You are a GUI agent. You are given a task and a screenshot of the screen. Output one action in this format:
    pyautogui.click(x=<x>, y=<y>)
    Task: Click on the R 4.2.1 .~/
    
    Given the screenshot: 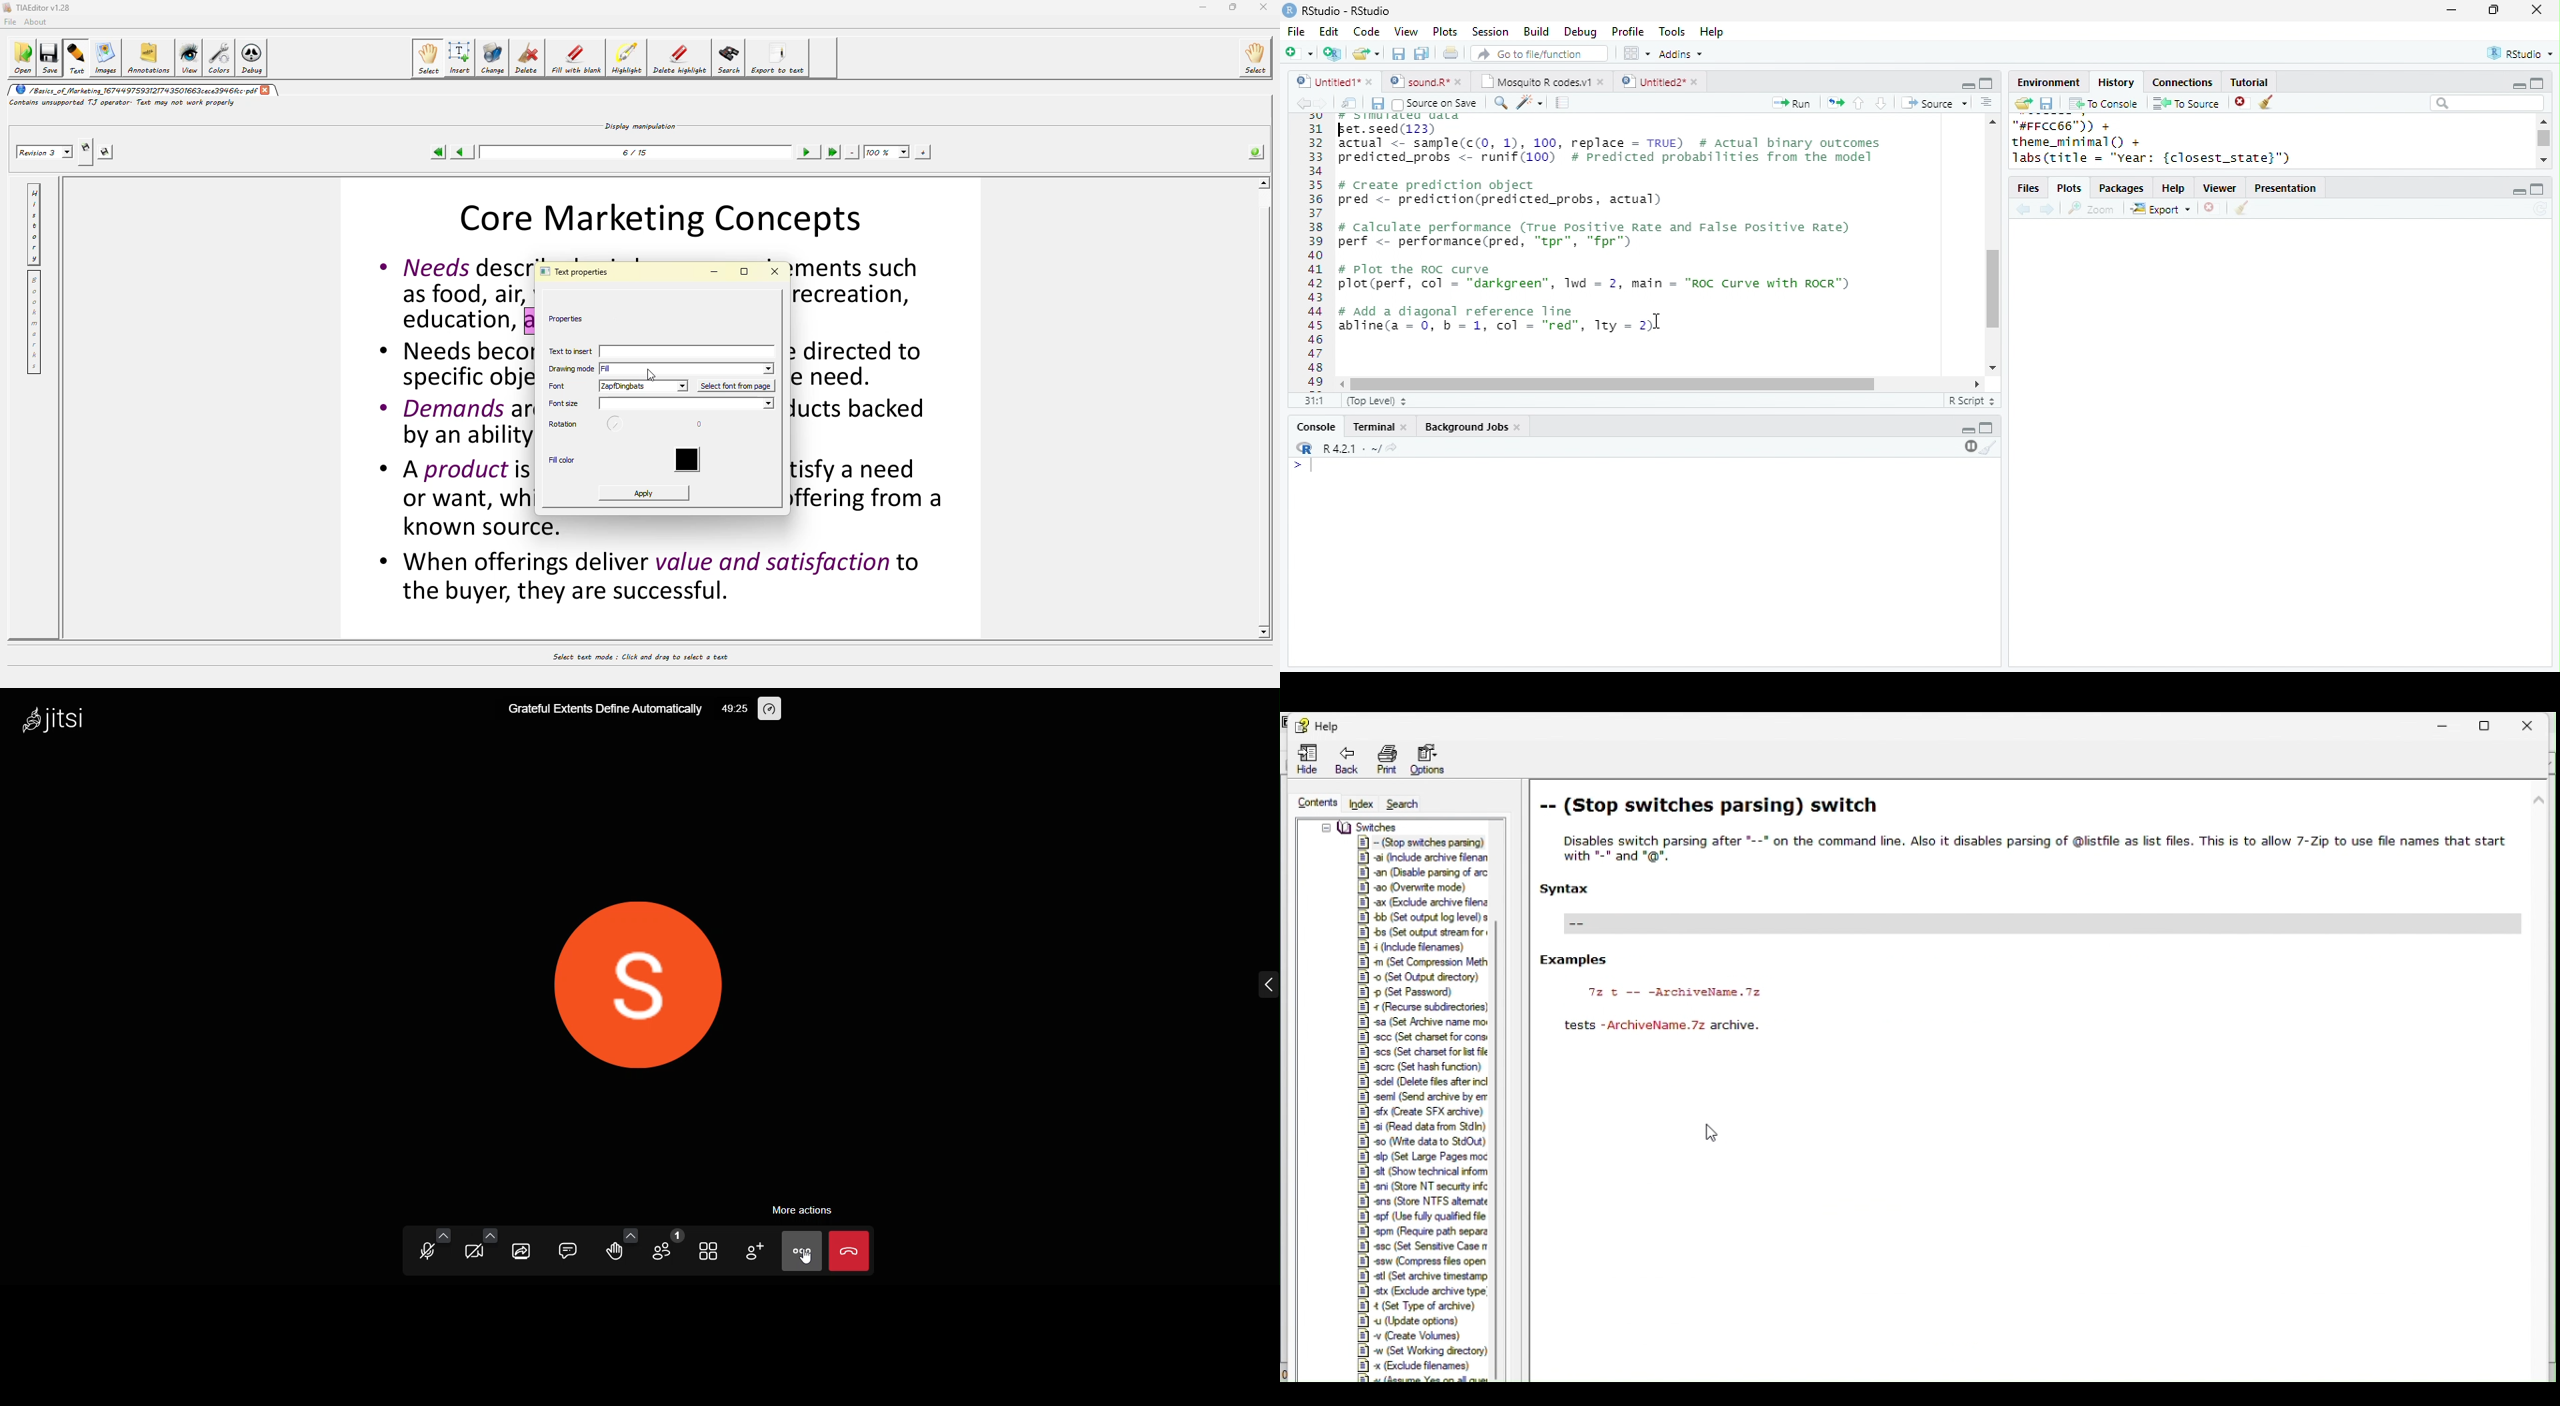 What is the action you would take?
    pyautogui.click(x=1348, y=450)
    